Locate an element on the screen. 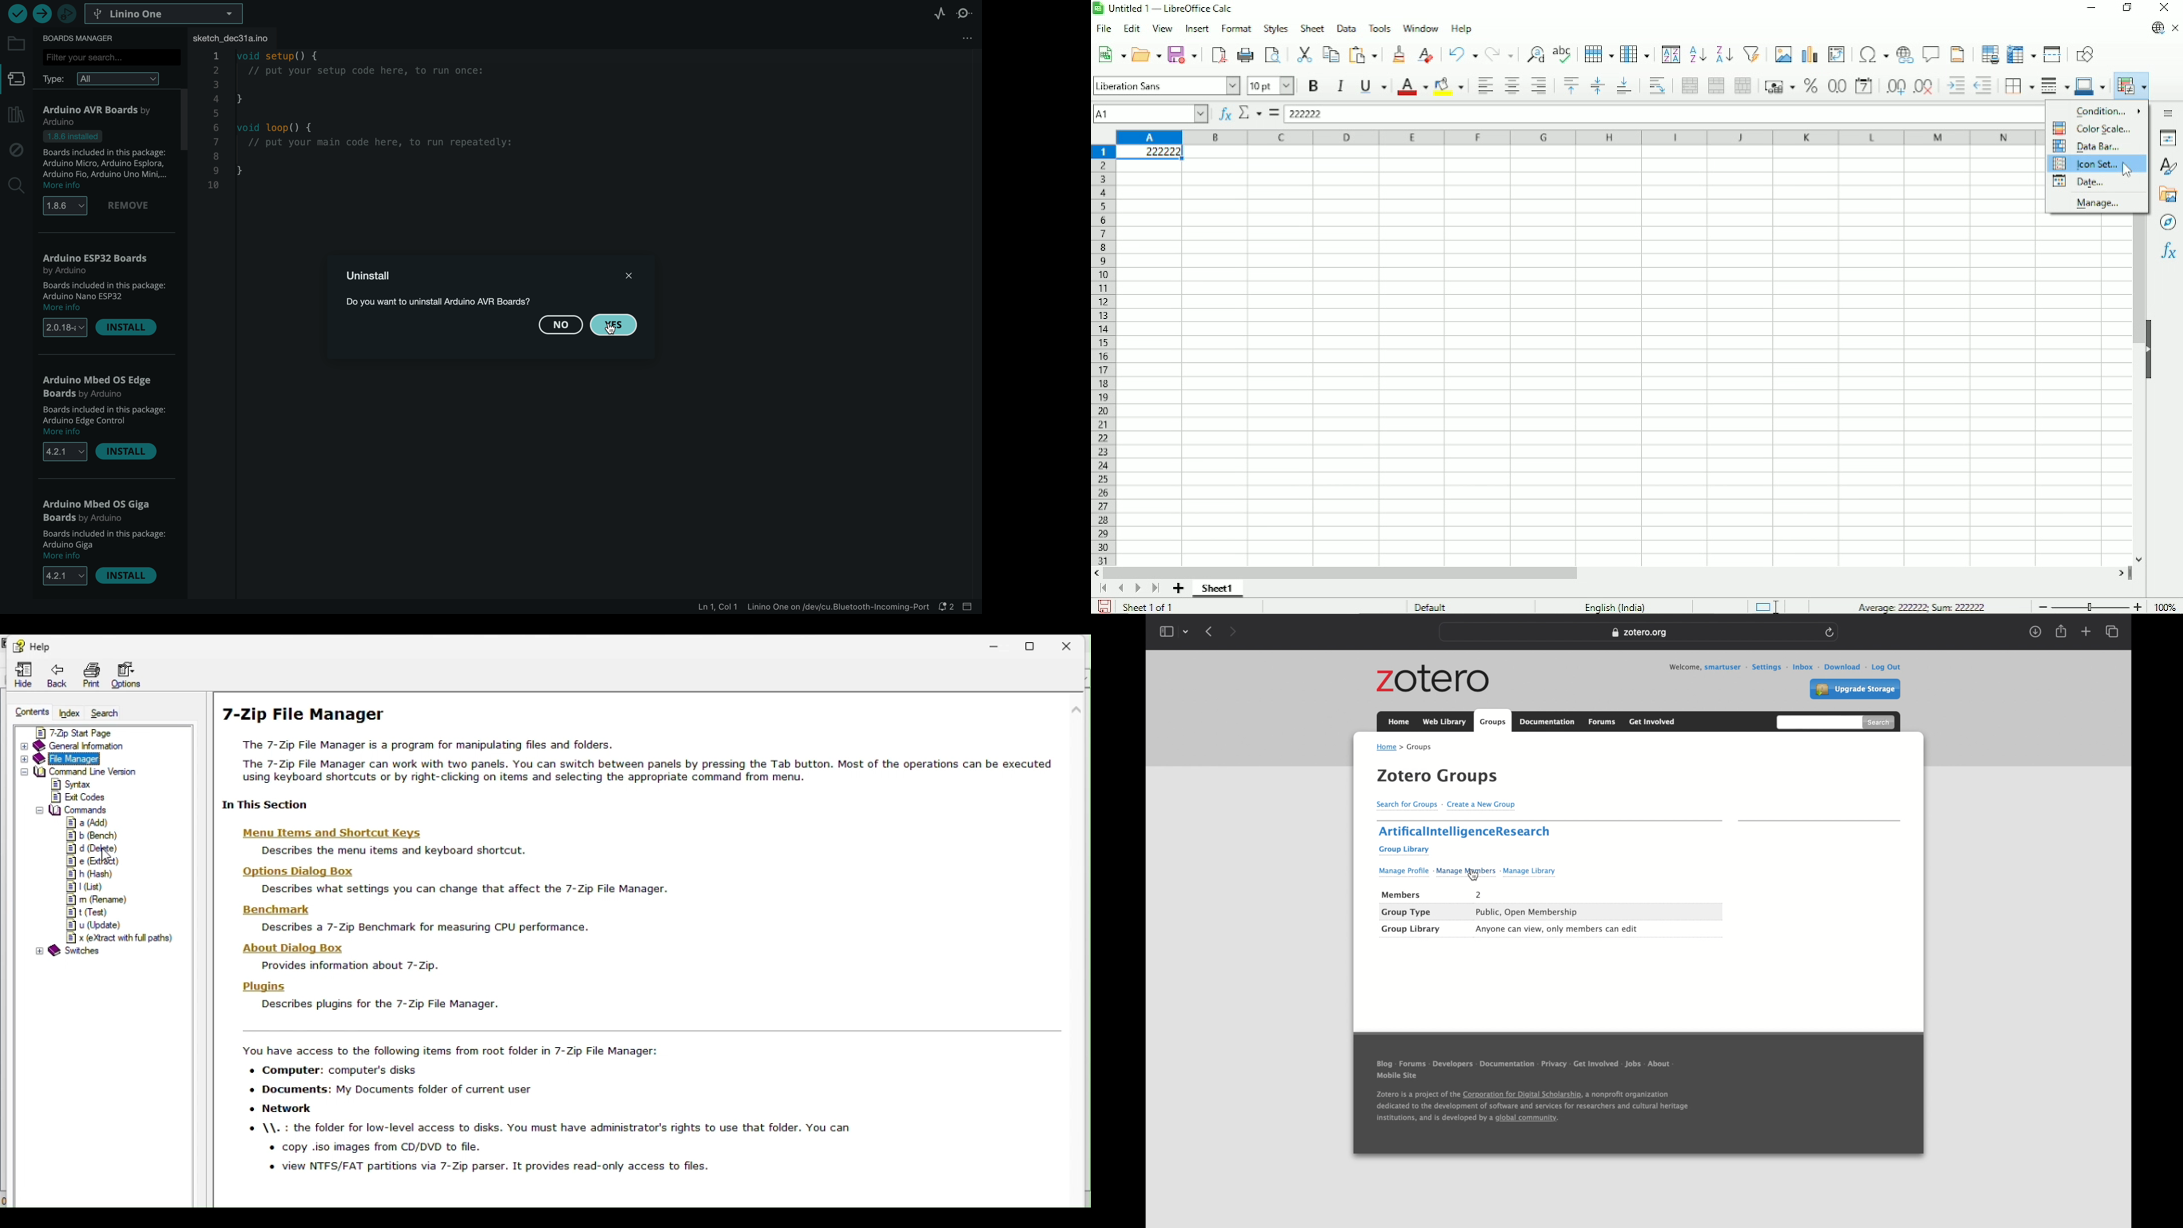  Tools is located at coordinates (1378, 27).